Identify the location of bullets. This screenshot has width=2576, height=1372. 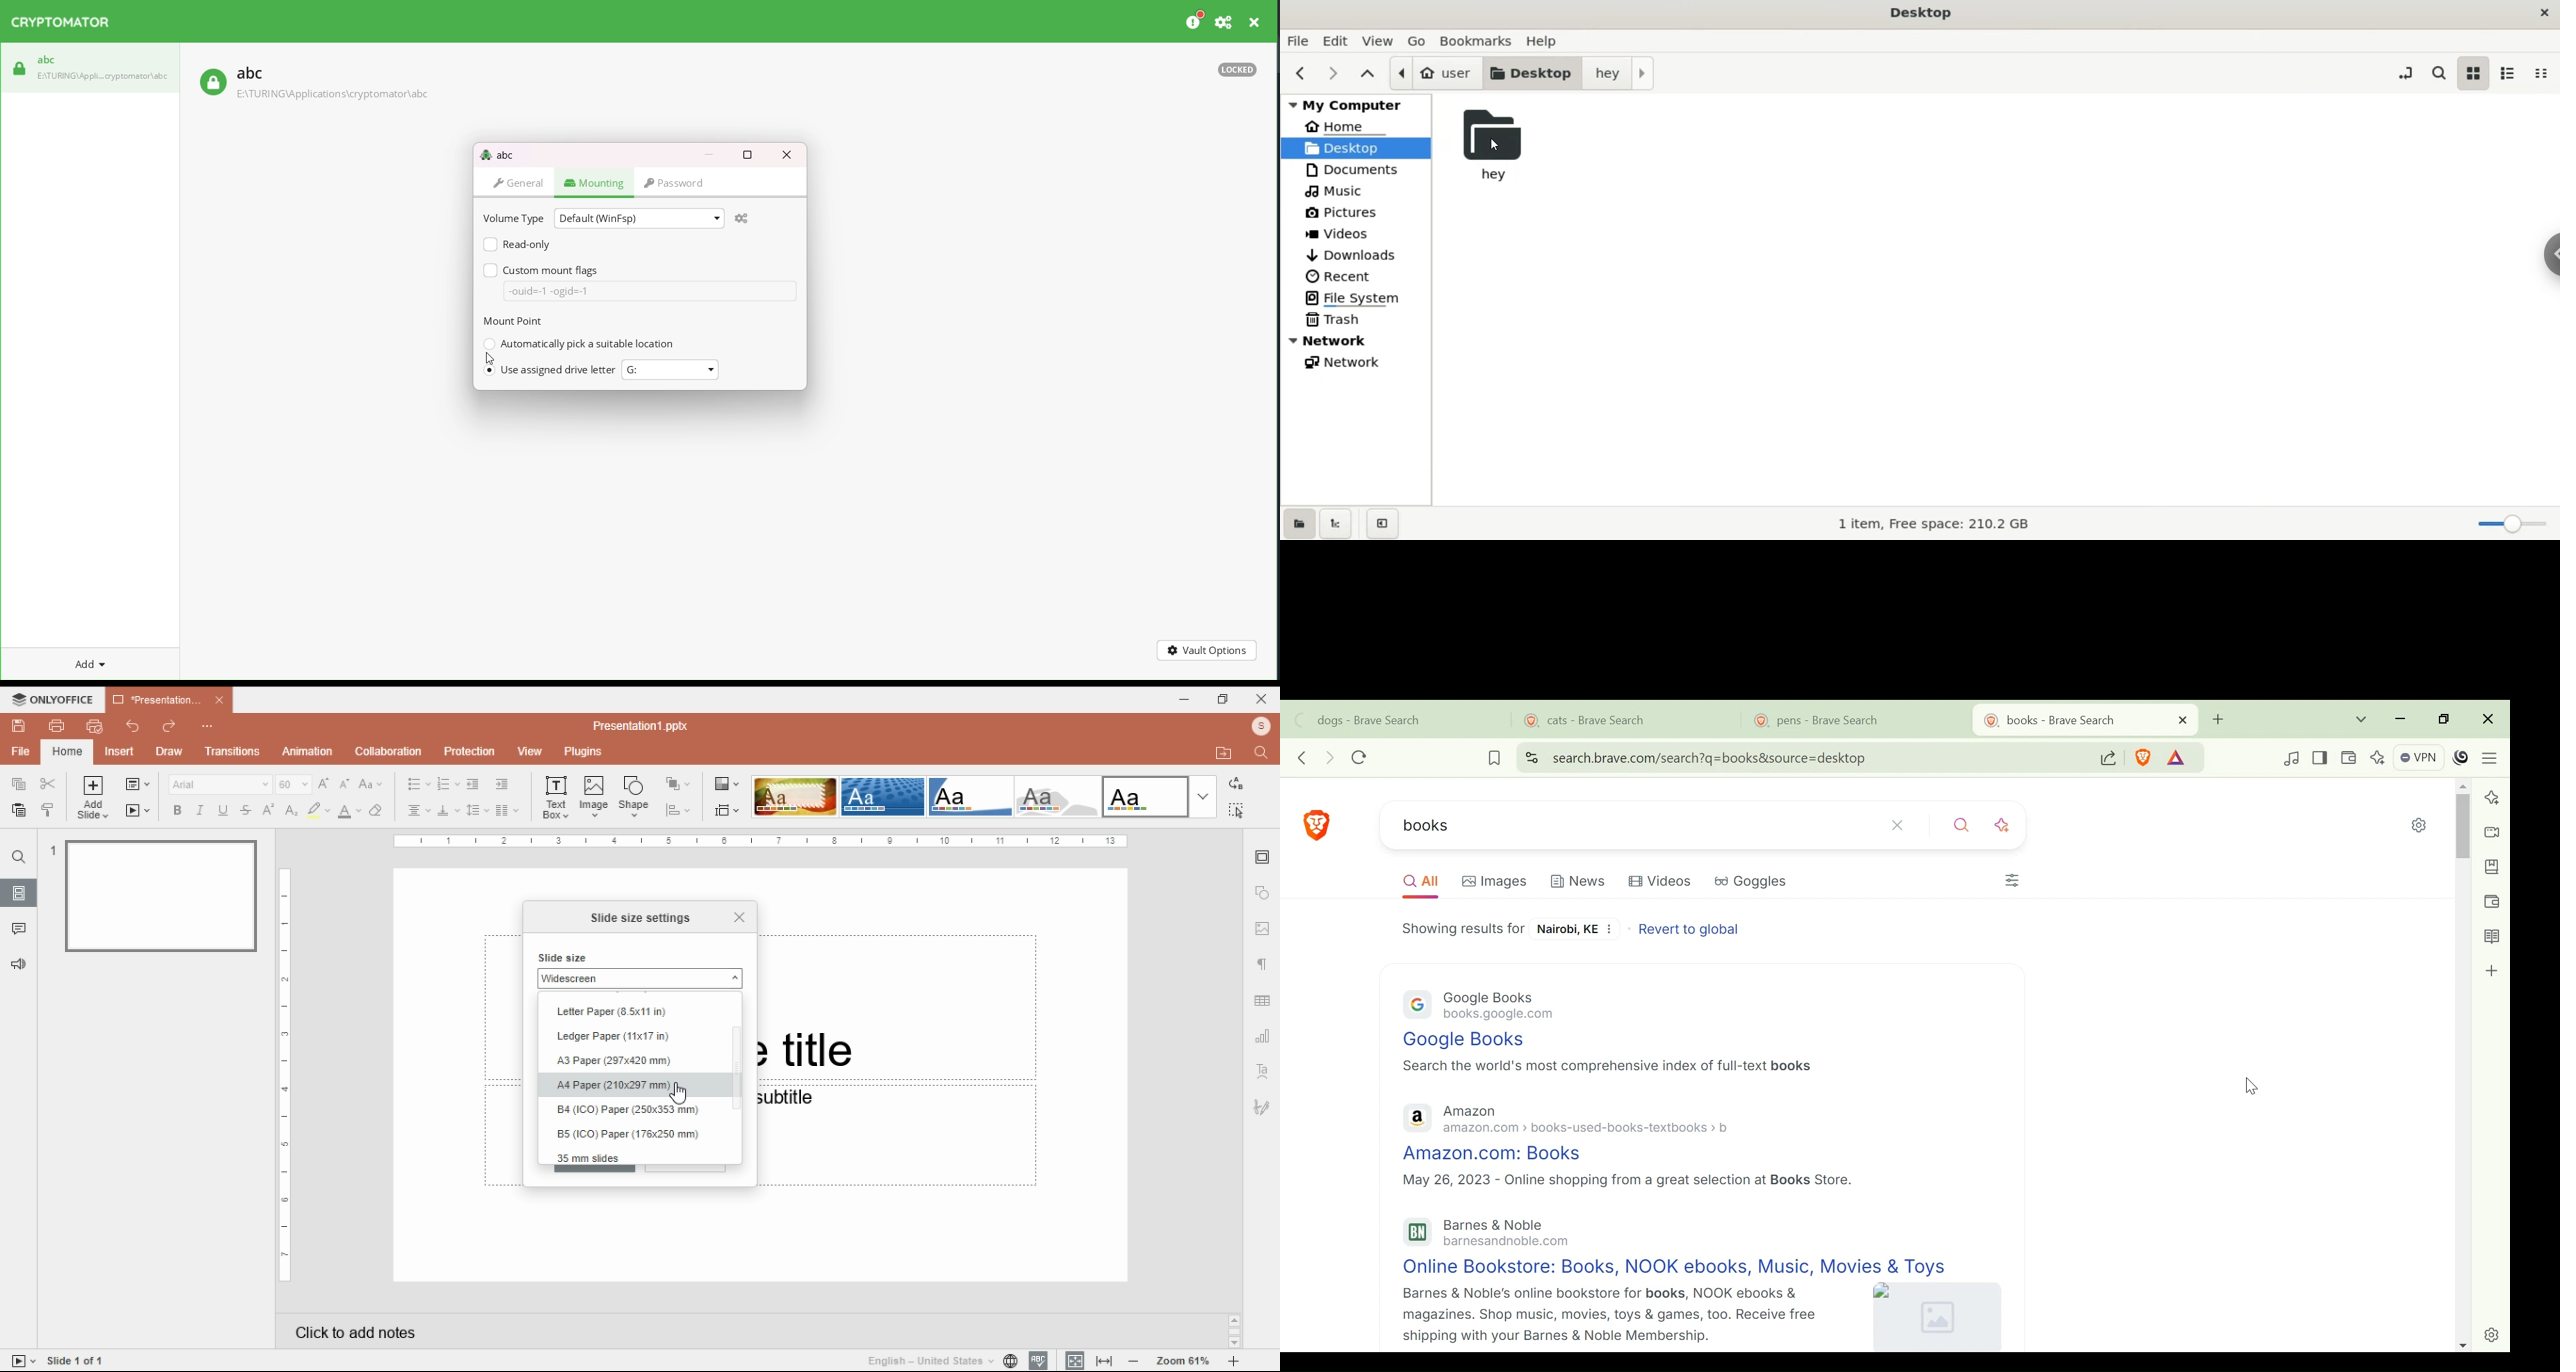
(419, 784).